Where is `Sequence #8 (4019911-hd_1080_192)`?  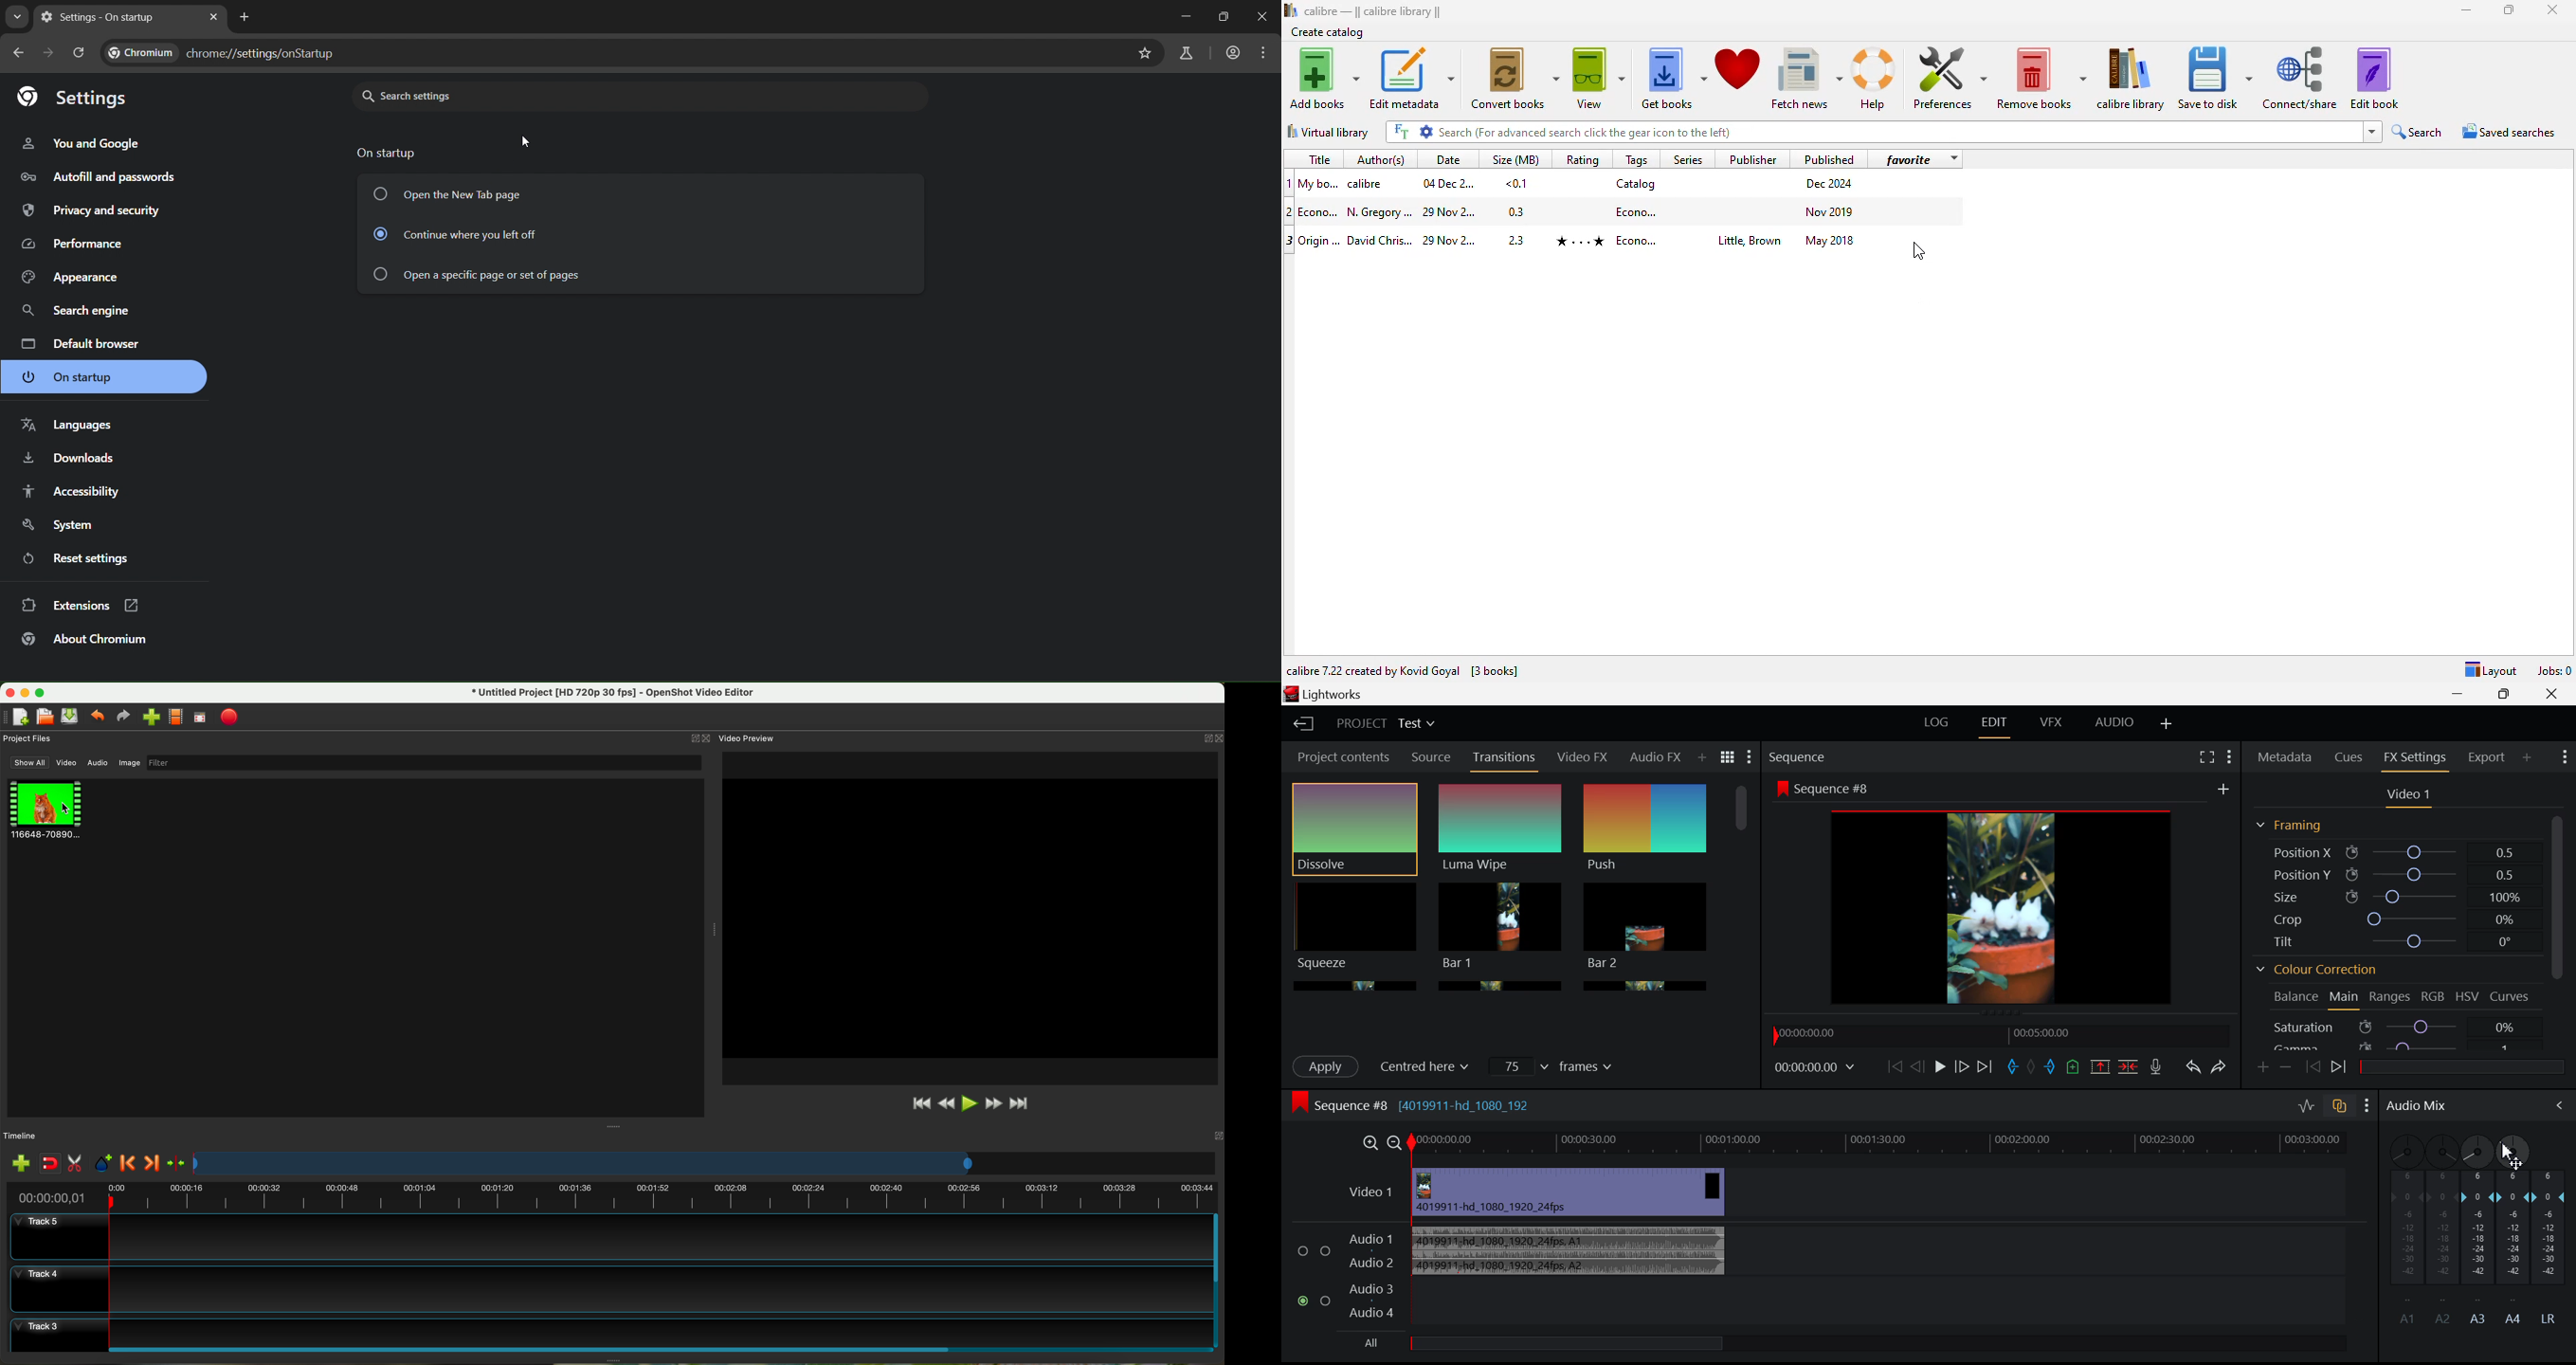 Sequence #8 (4019911-hd_1080_192) is located at coordinates (1415, 1105).